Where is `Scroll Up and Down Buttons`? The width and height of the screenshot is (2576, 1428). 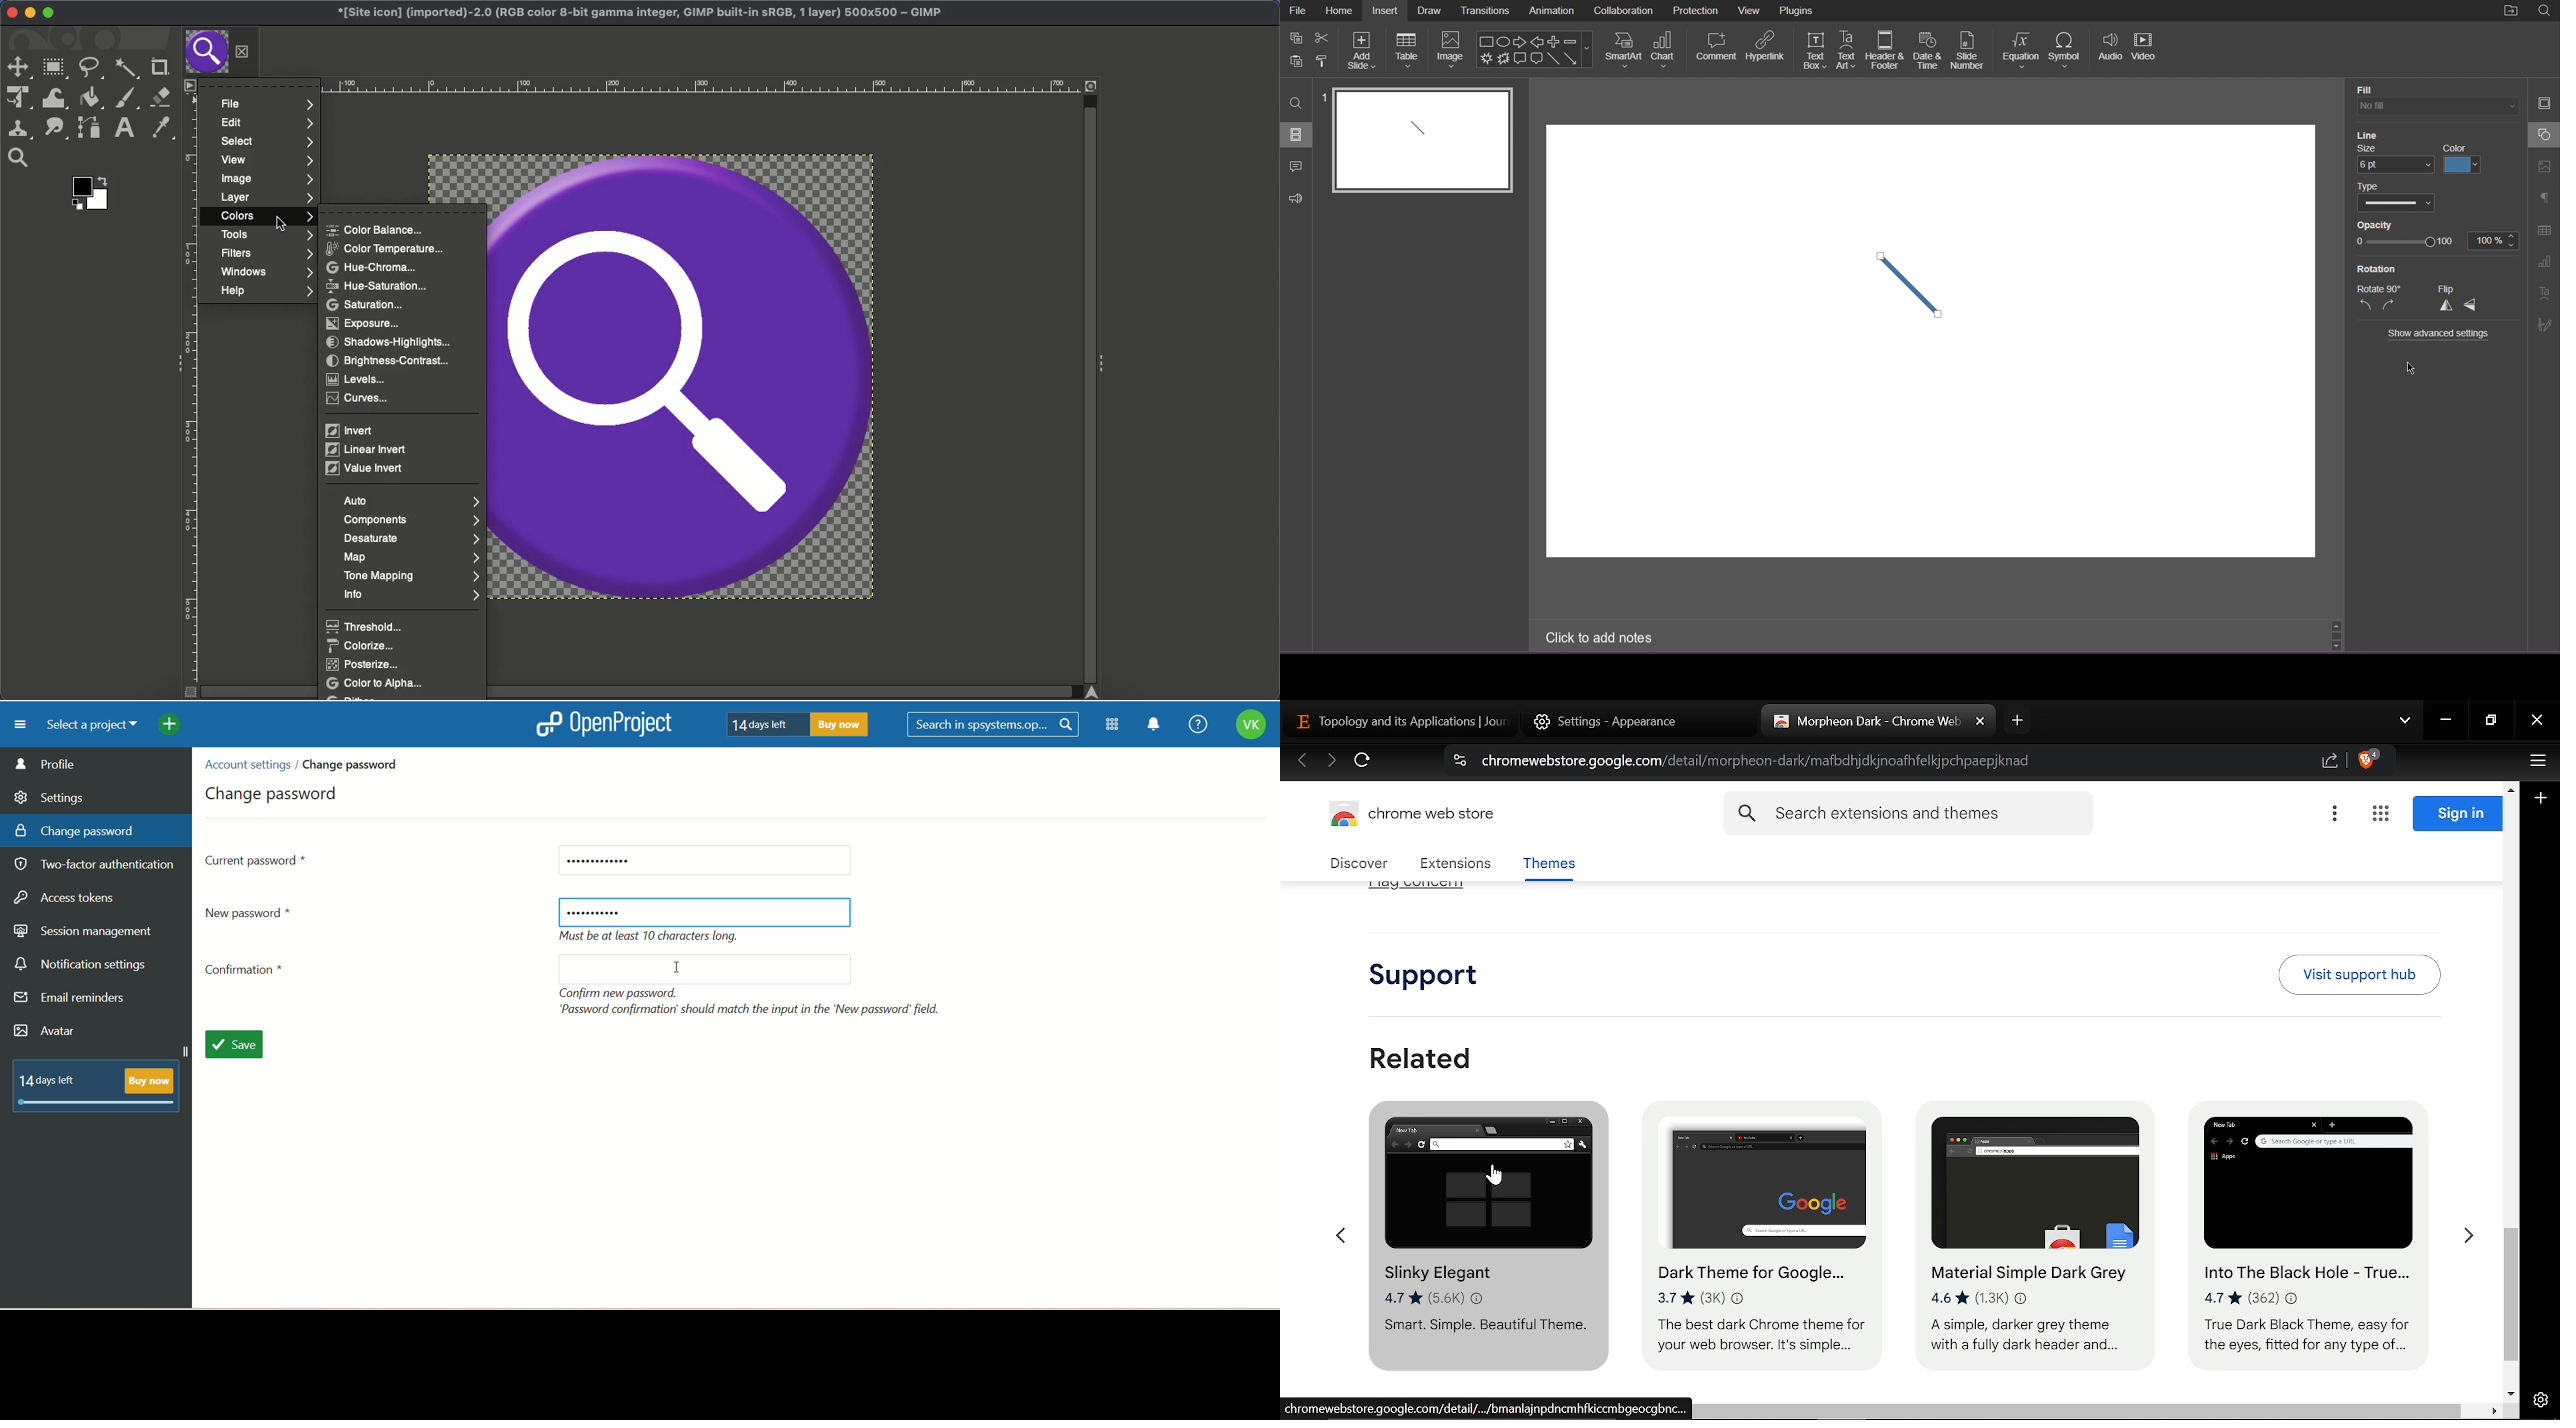 Scroll Up and Down Buttons is located at coordinates (2336, 634).